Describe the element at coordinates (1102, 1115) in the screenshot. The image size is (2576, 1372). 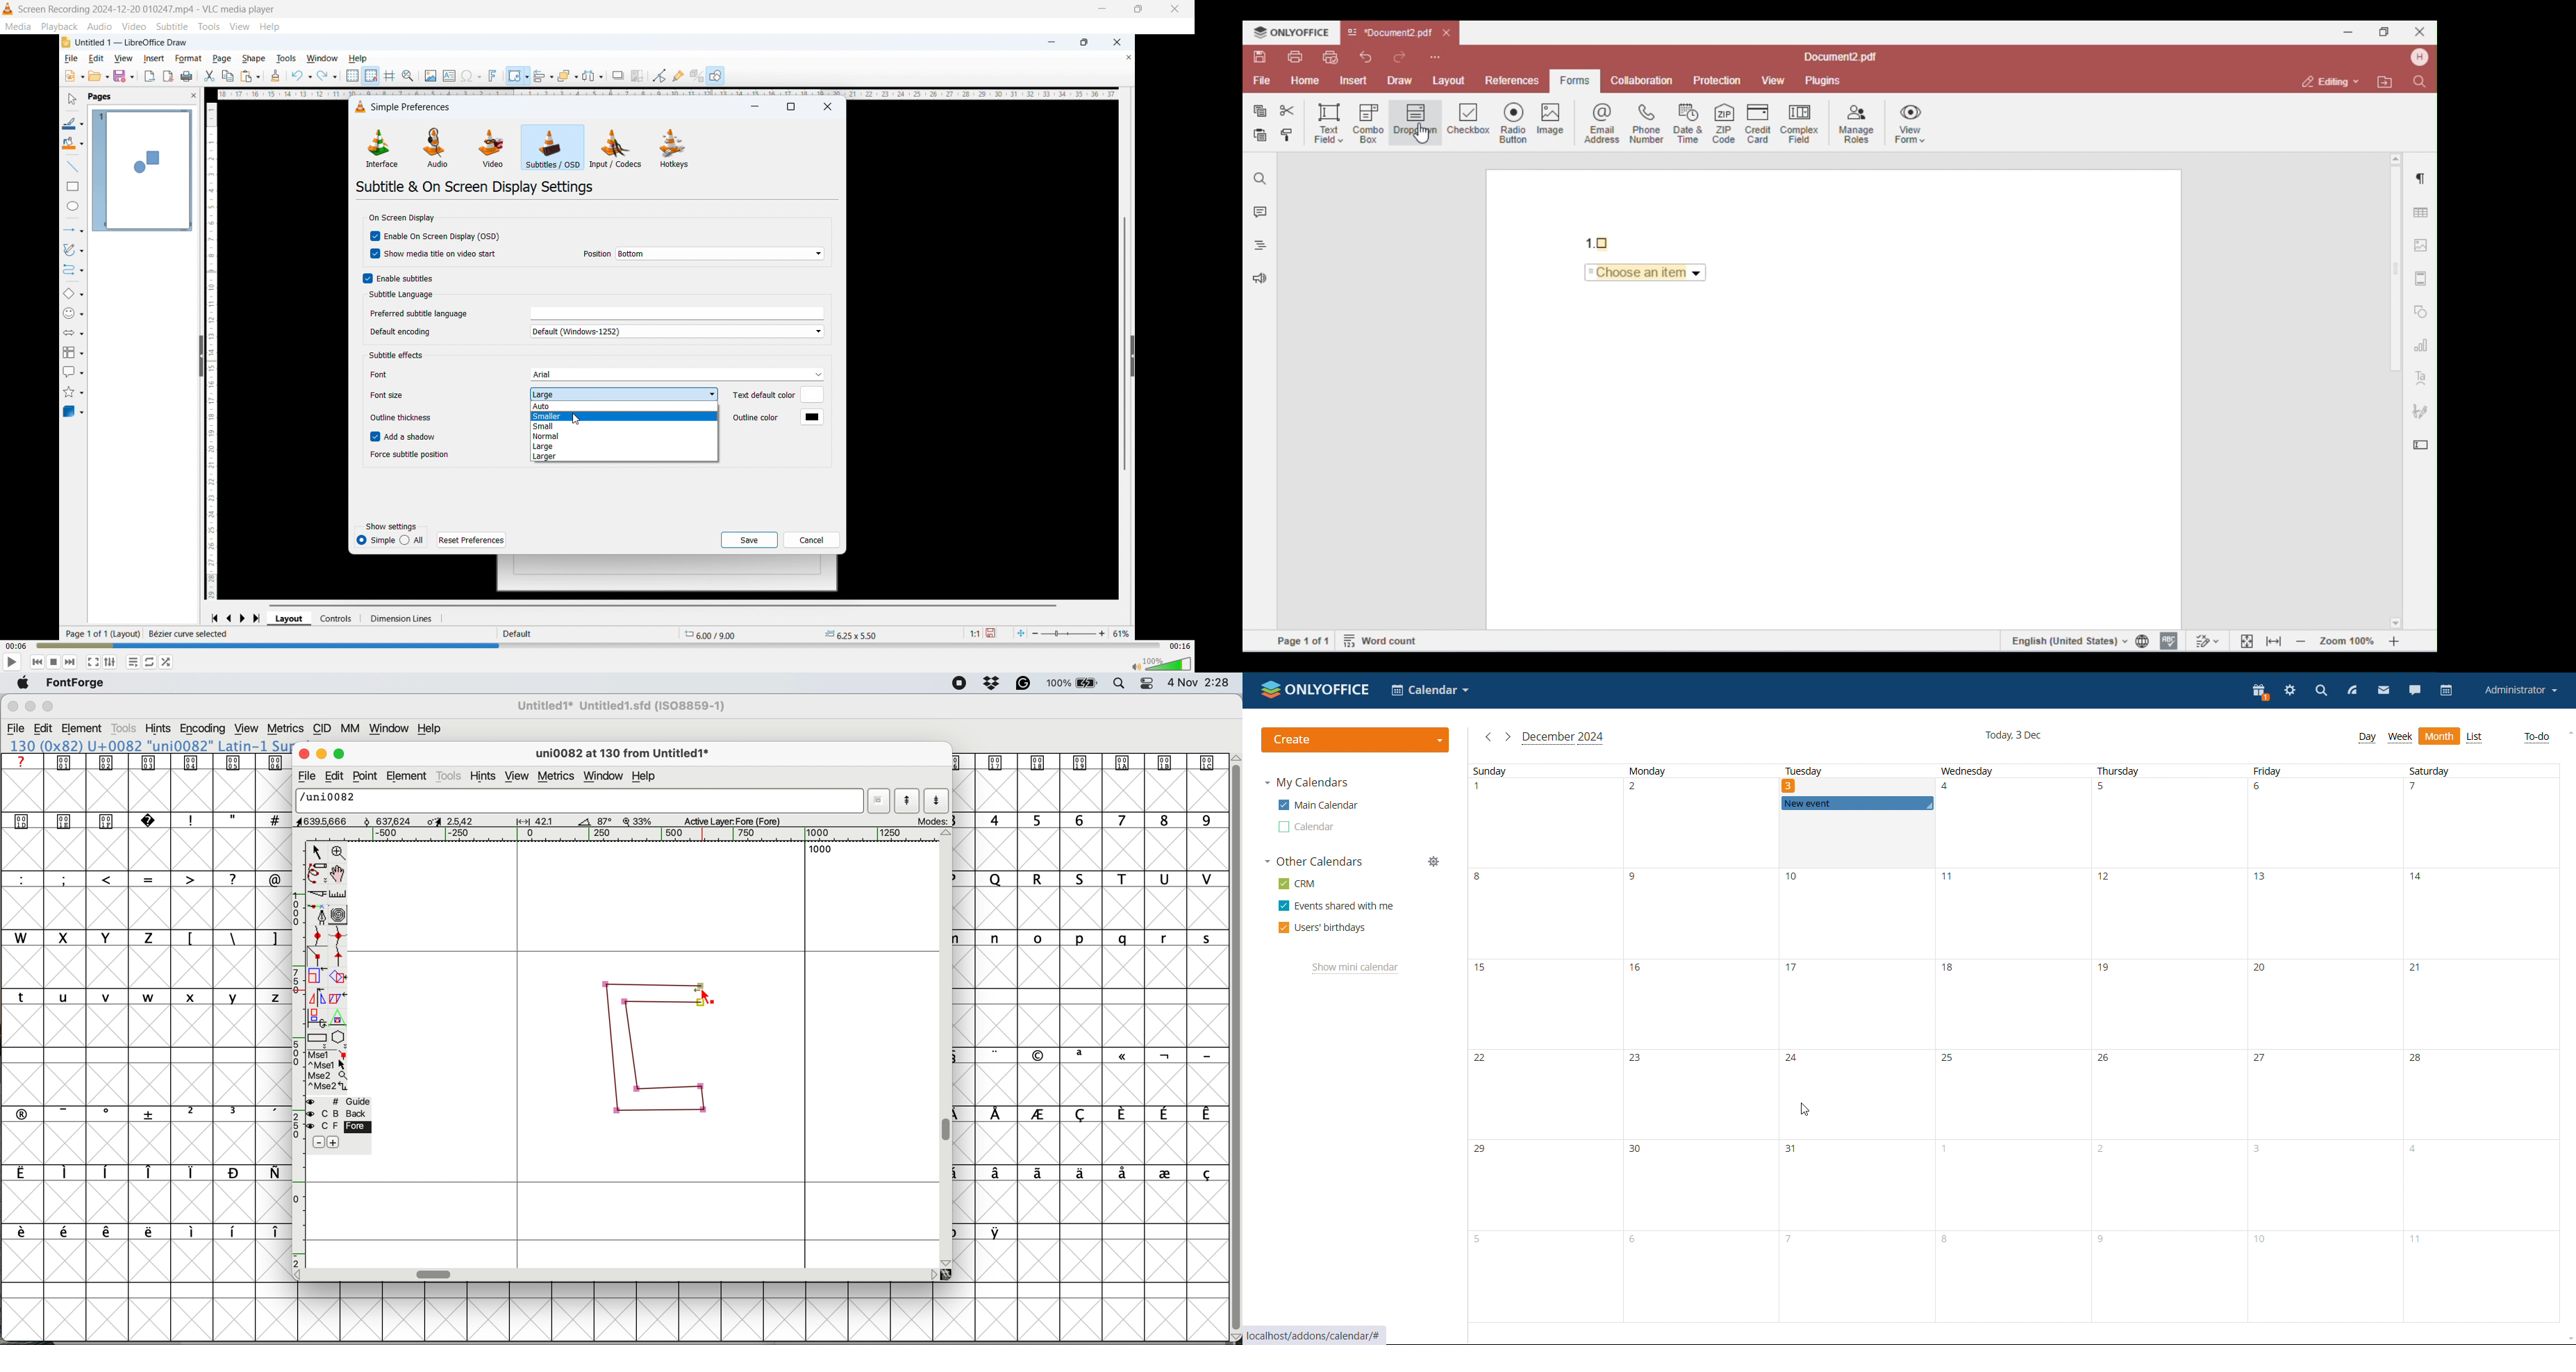
I see `symbols` at that location.